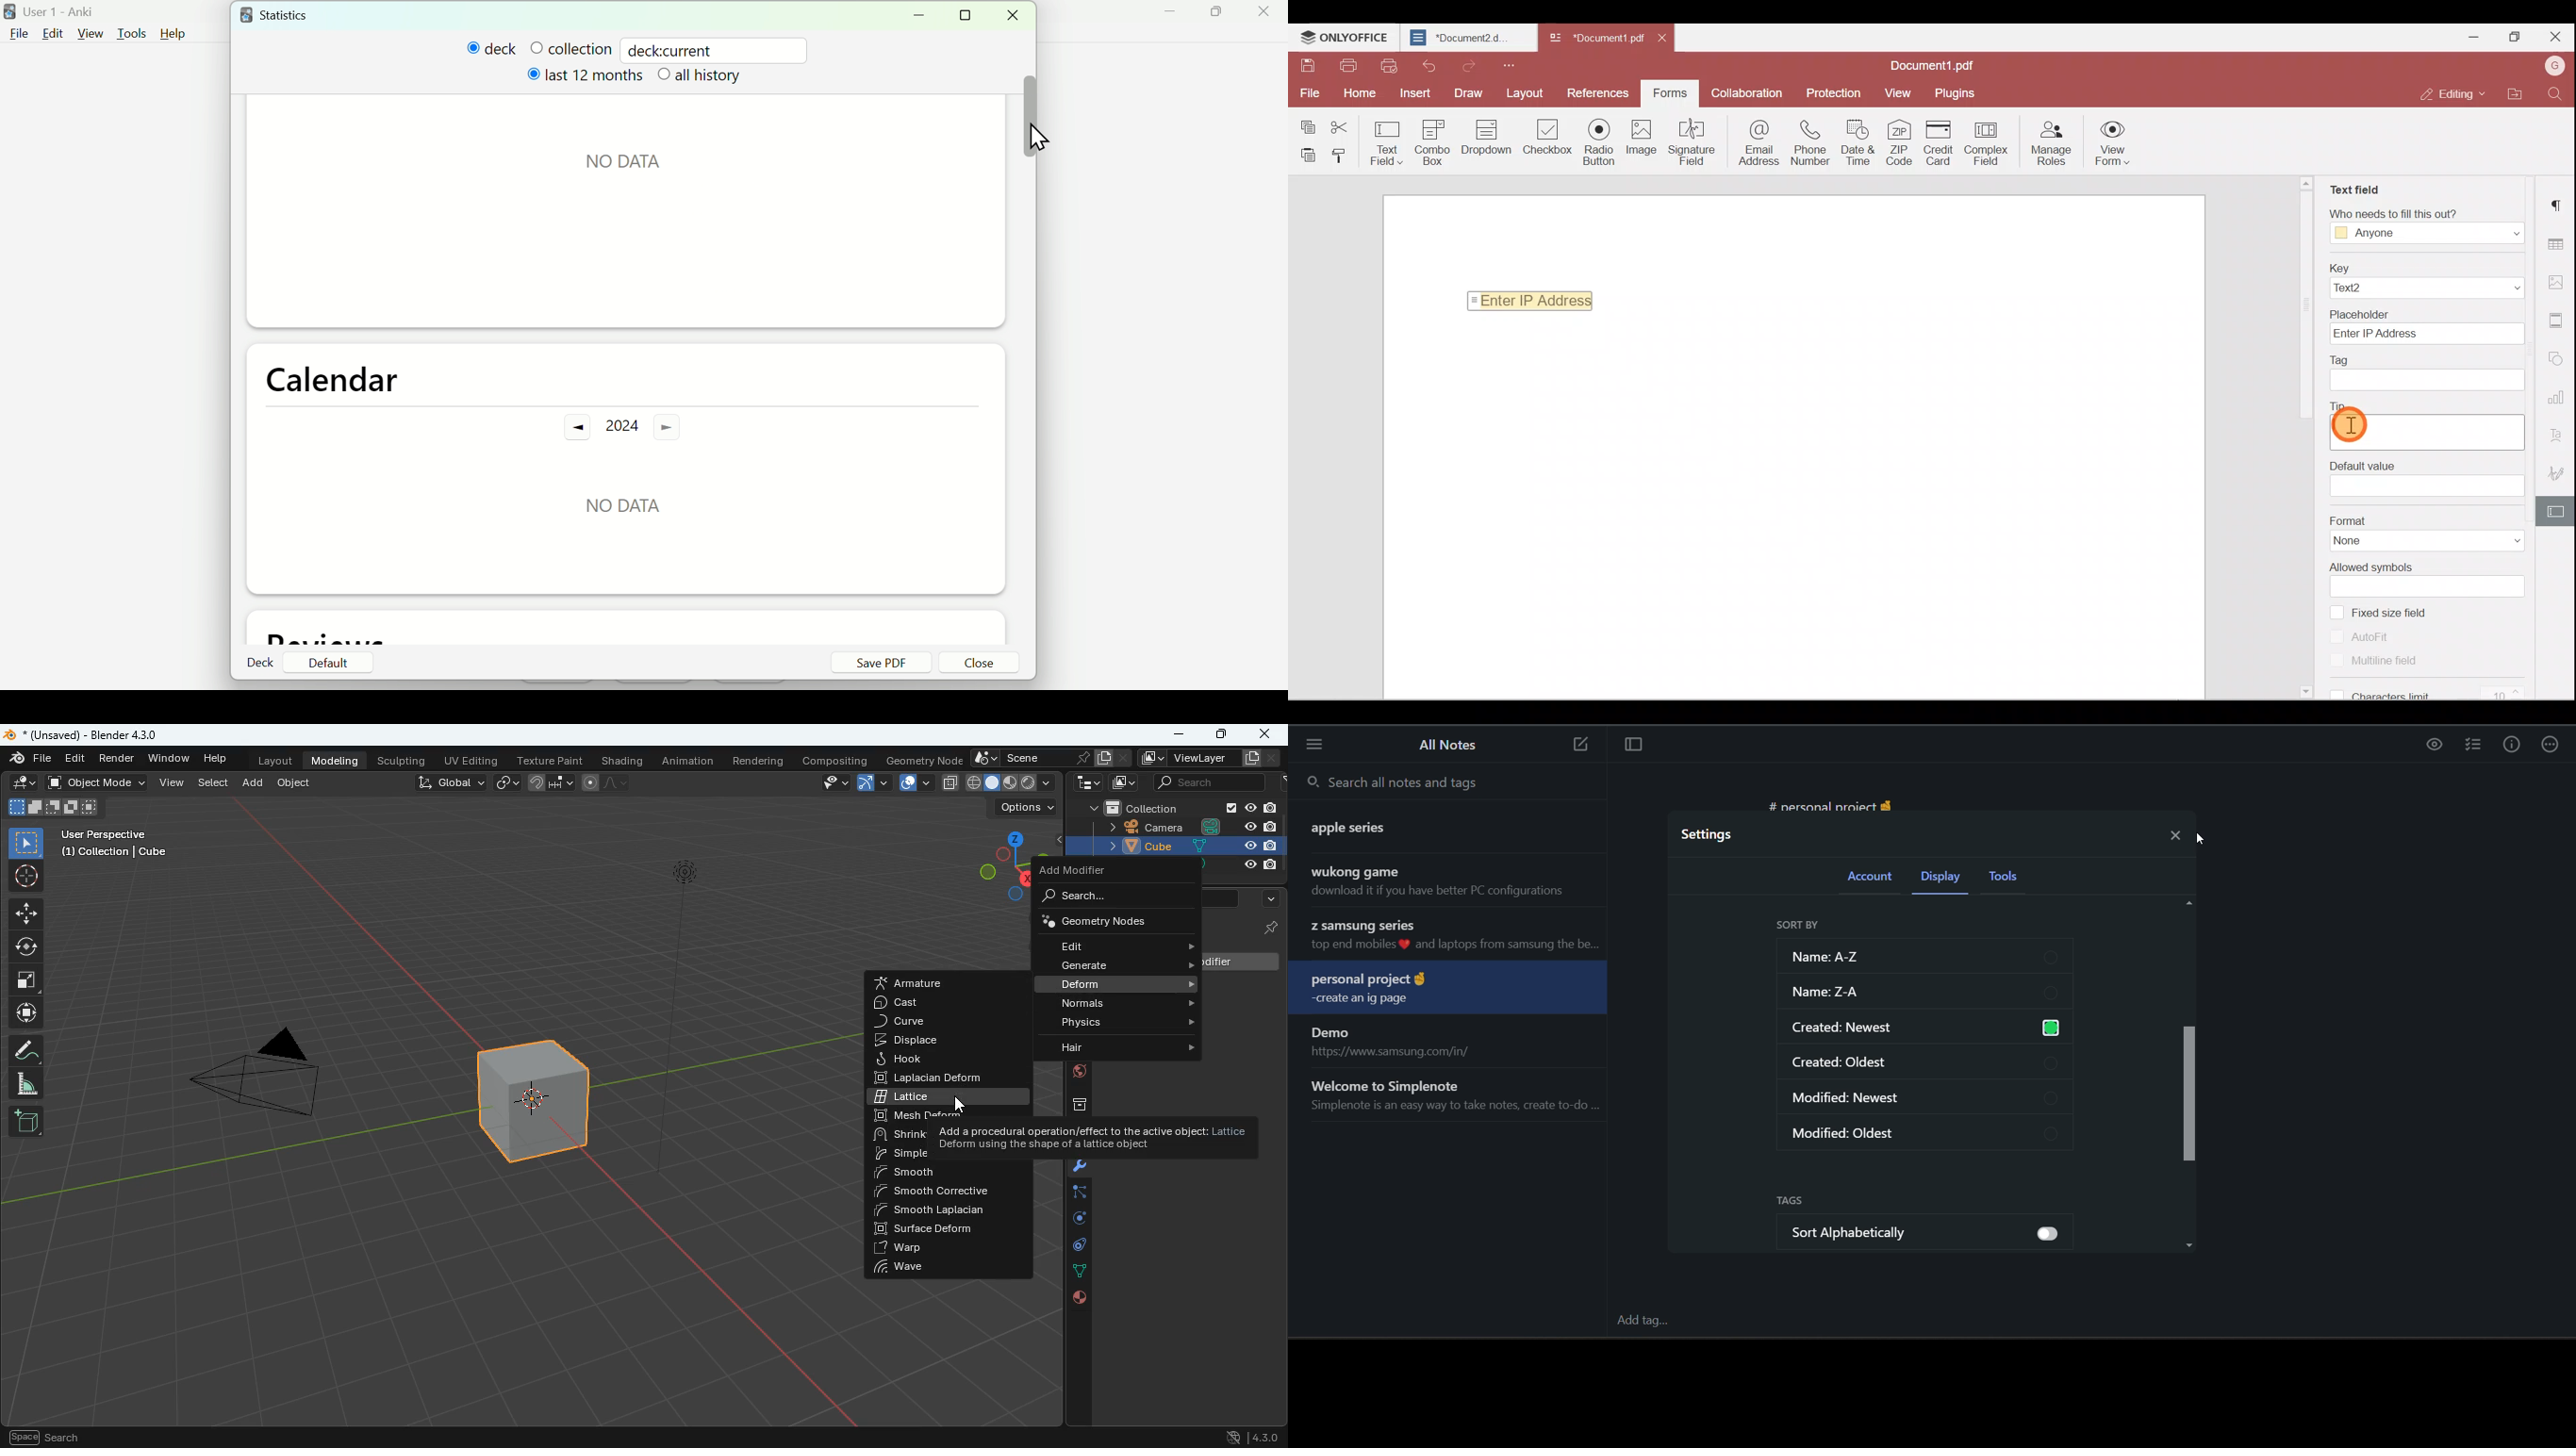  I want to click on cursor, so click(2201, 841).